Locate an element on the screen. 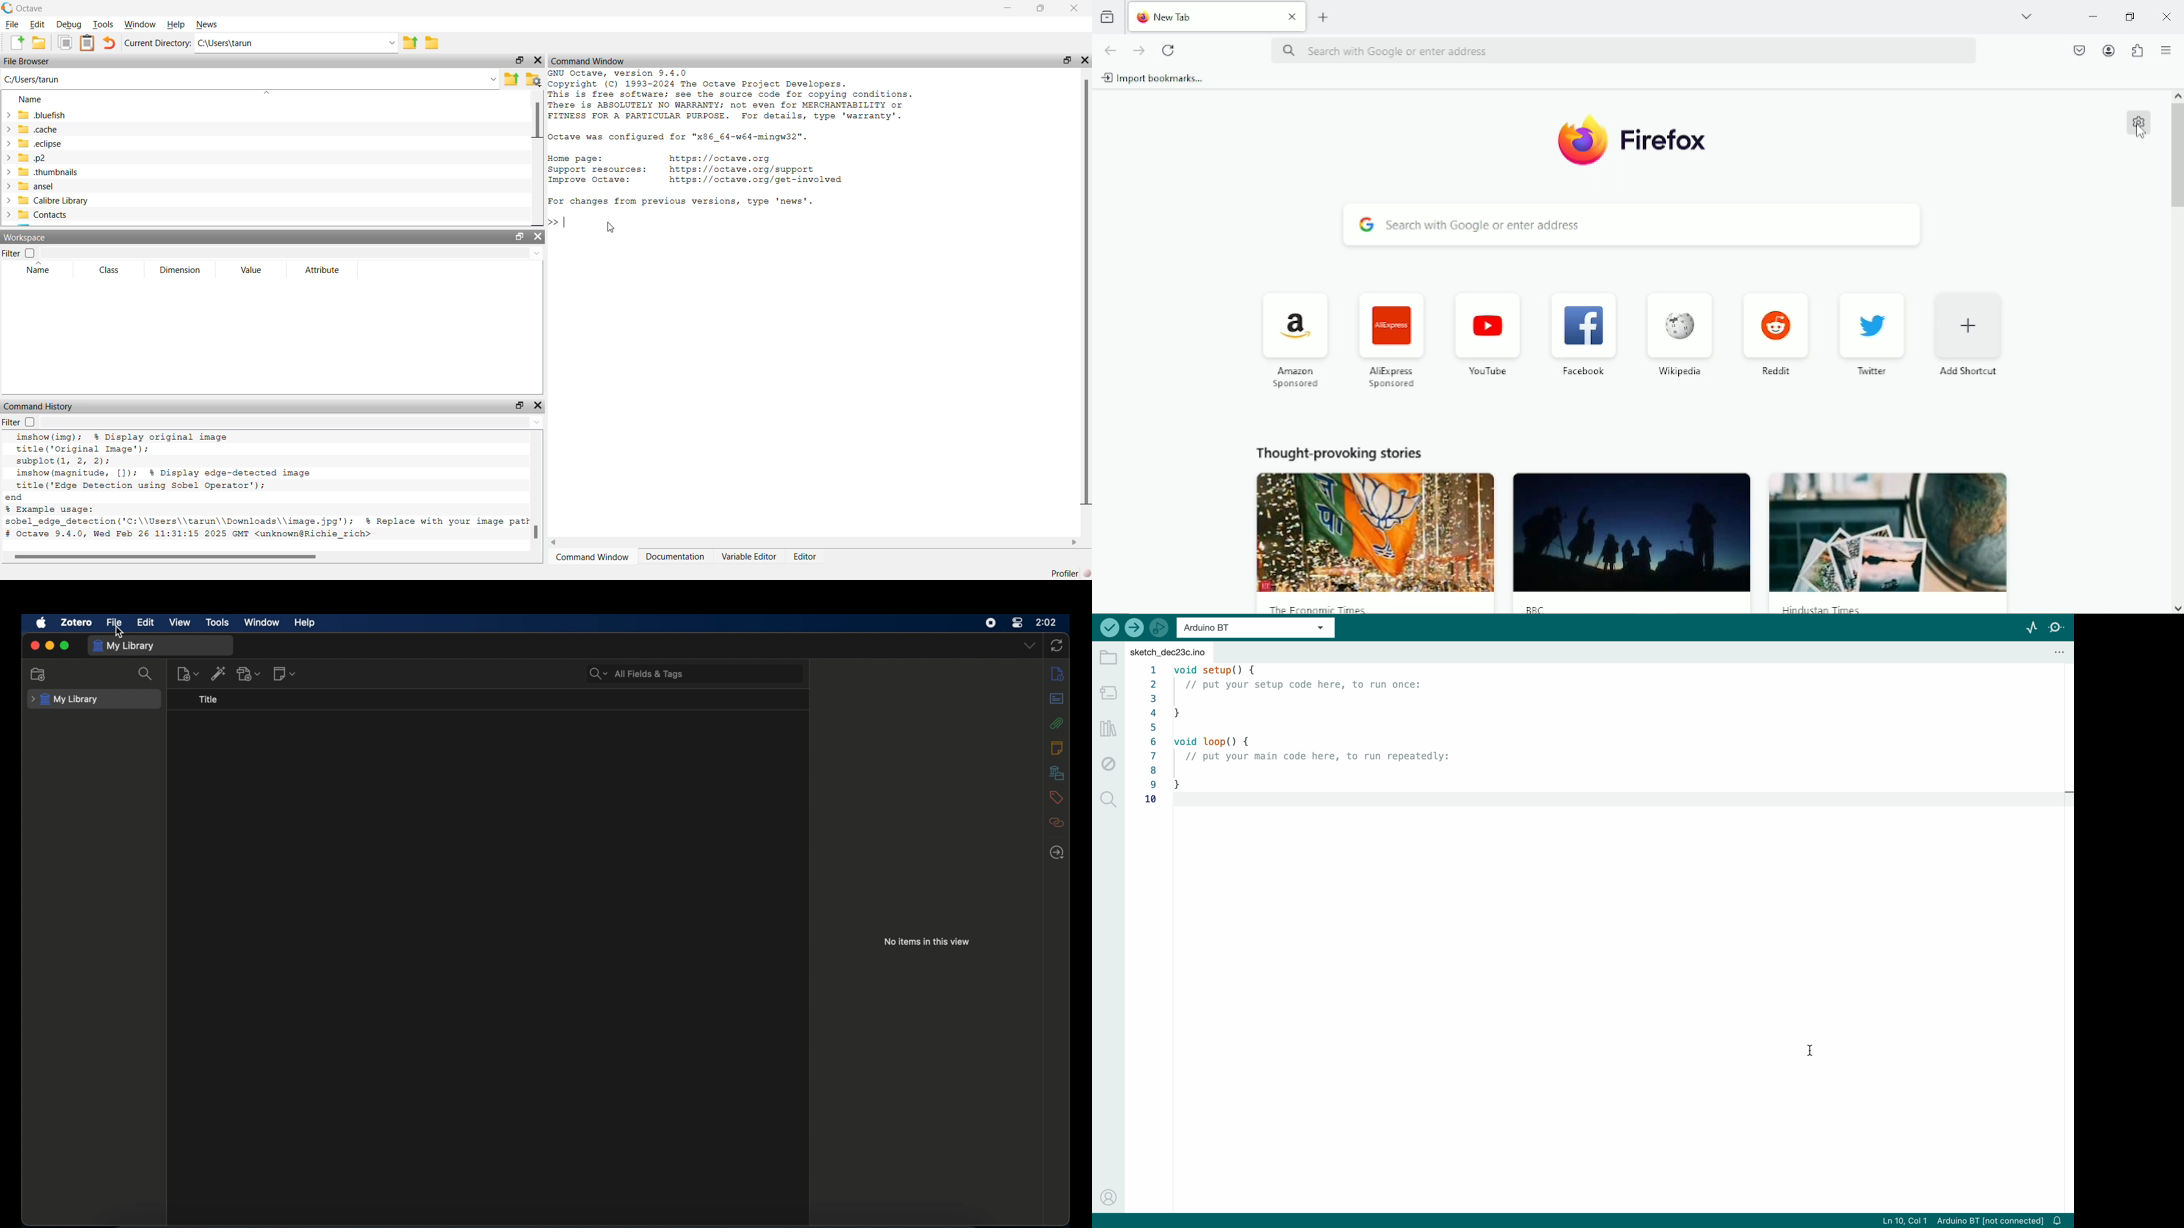 The height and width of the screenshot is (1232, 2184). Command History is located at coordinates (39, 407).